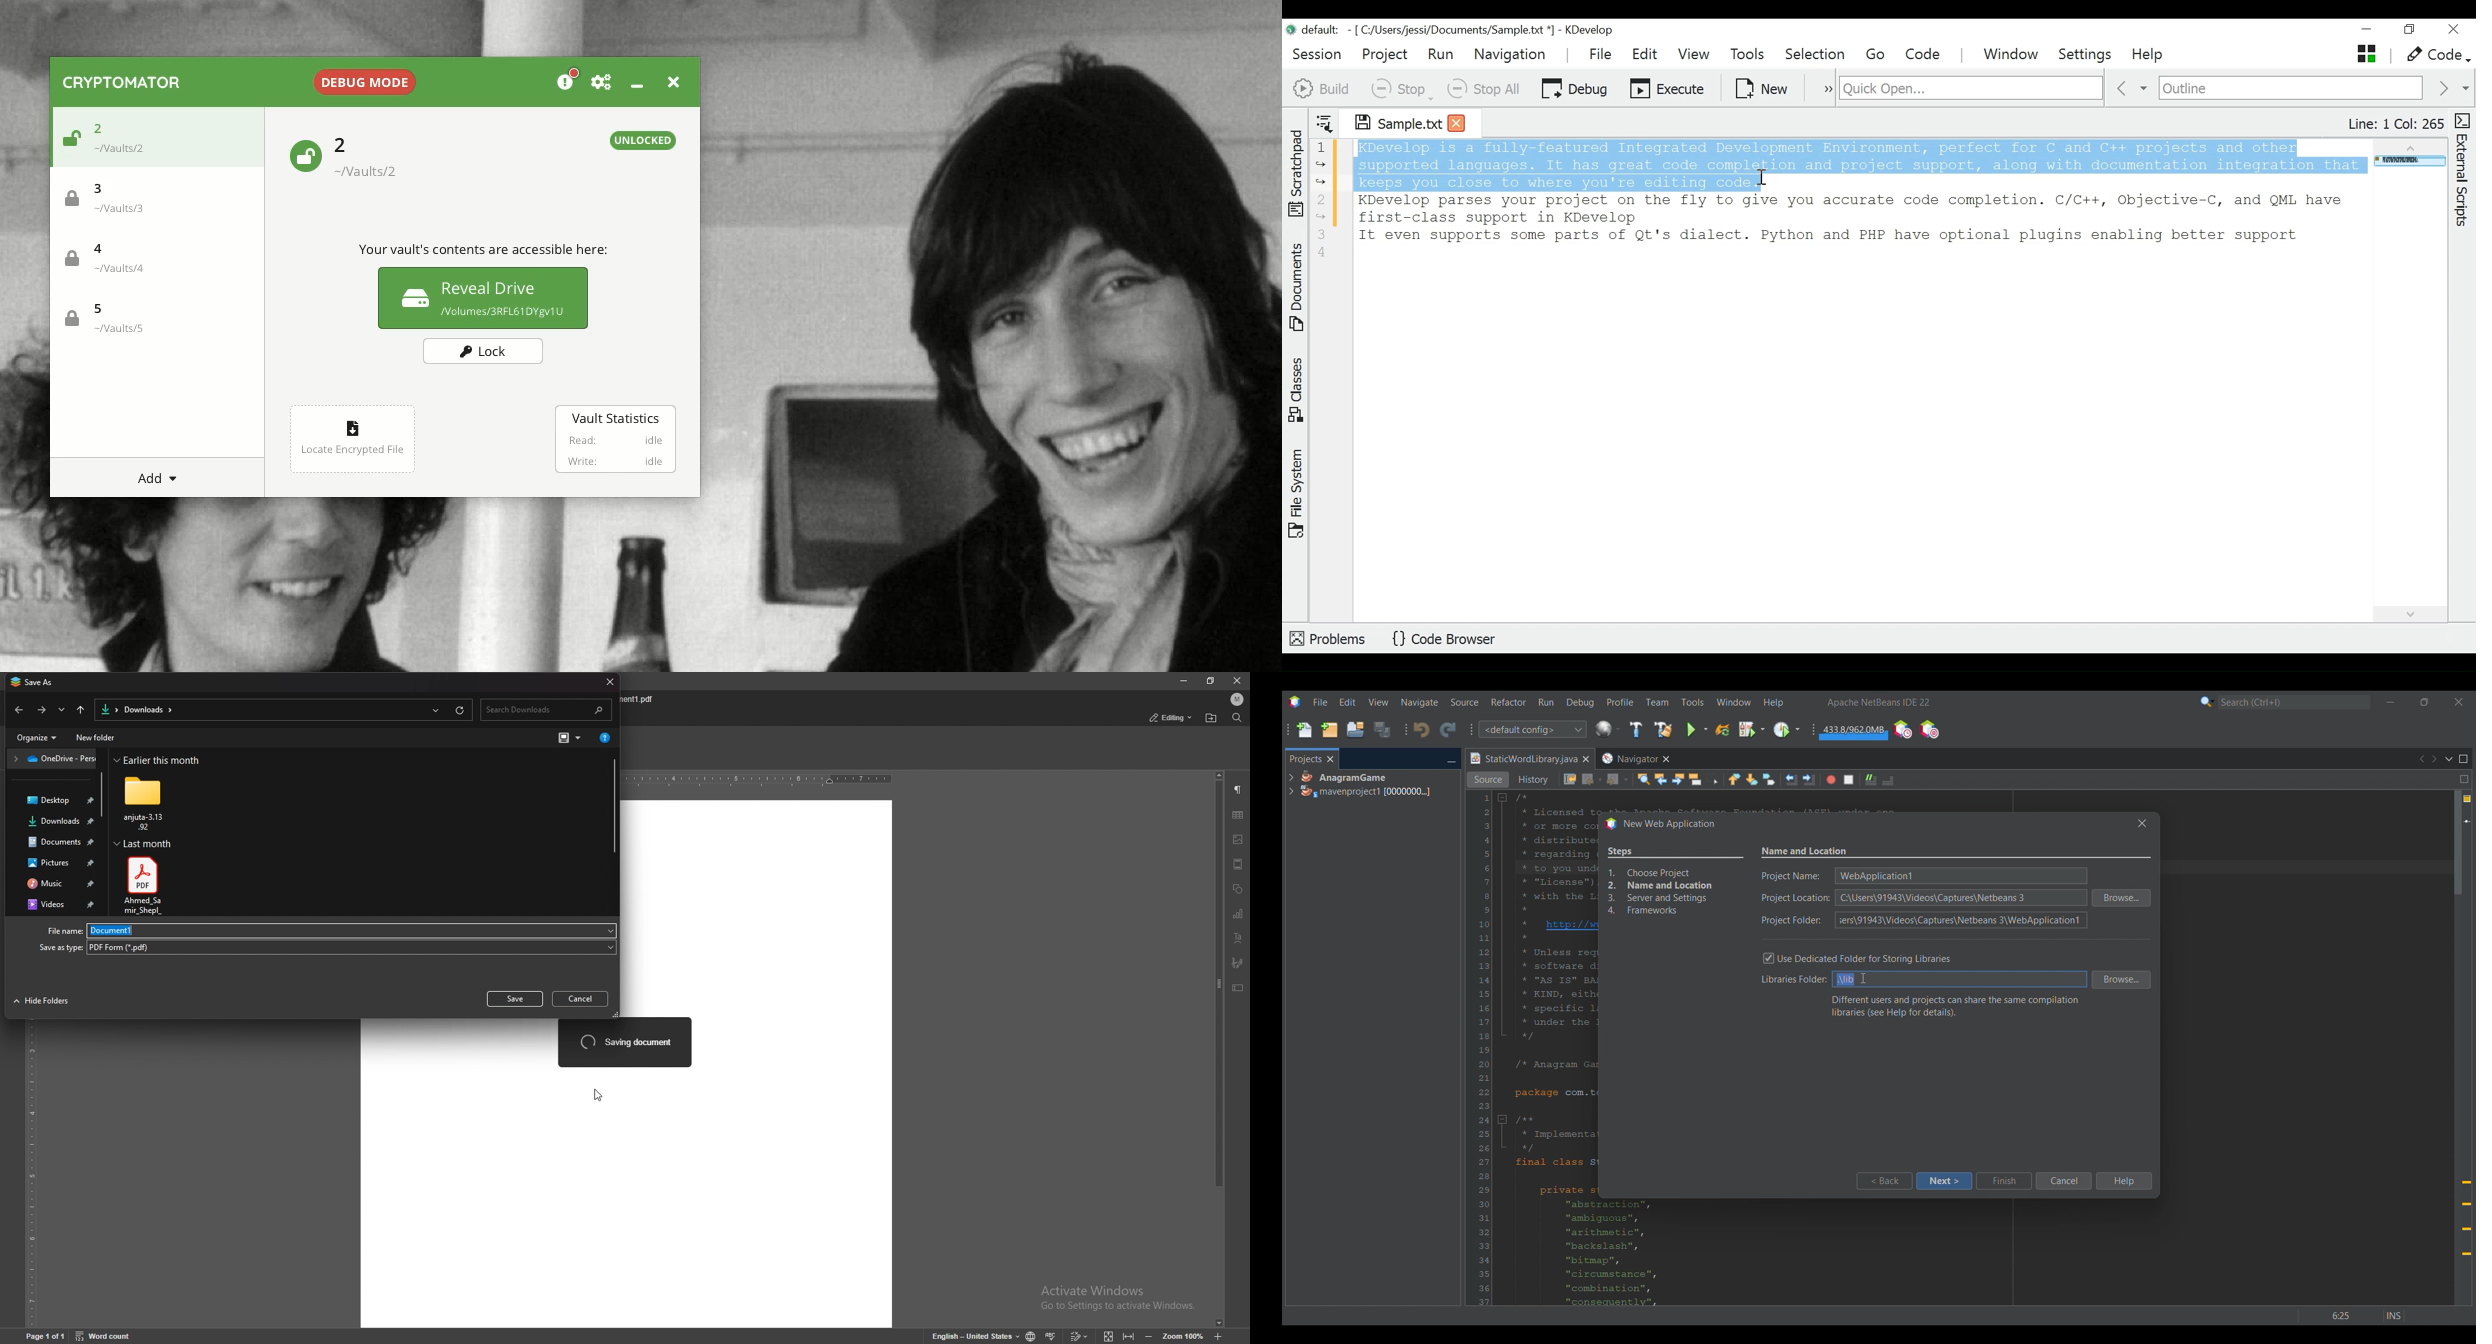  What do you see at coordinates (1238, 889) in the screenshot?
I see `shapes` at bounding box center [1238, 889].